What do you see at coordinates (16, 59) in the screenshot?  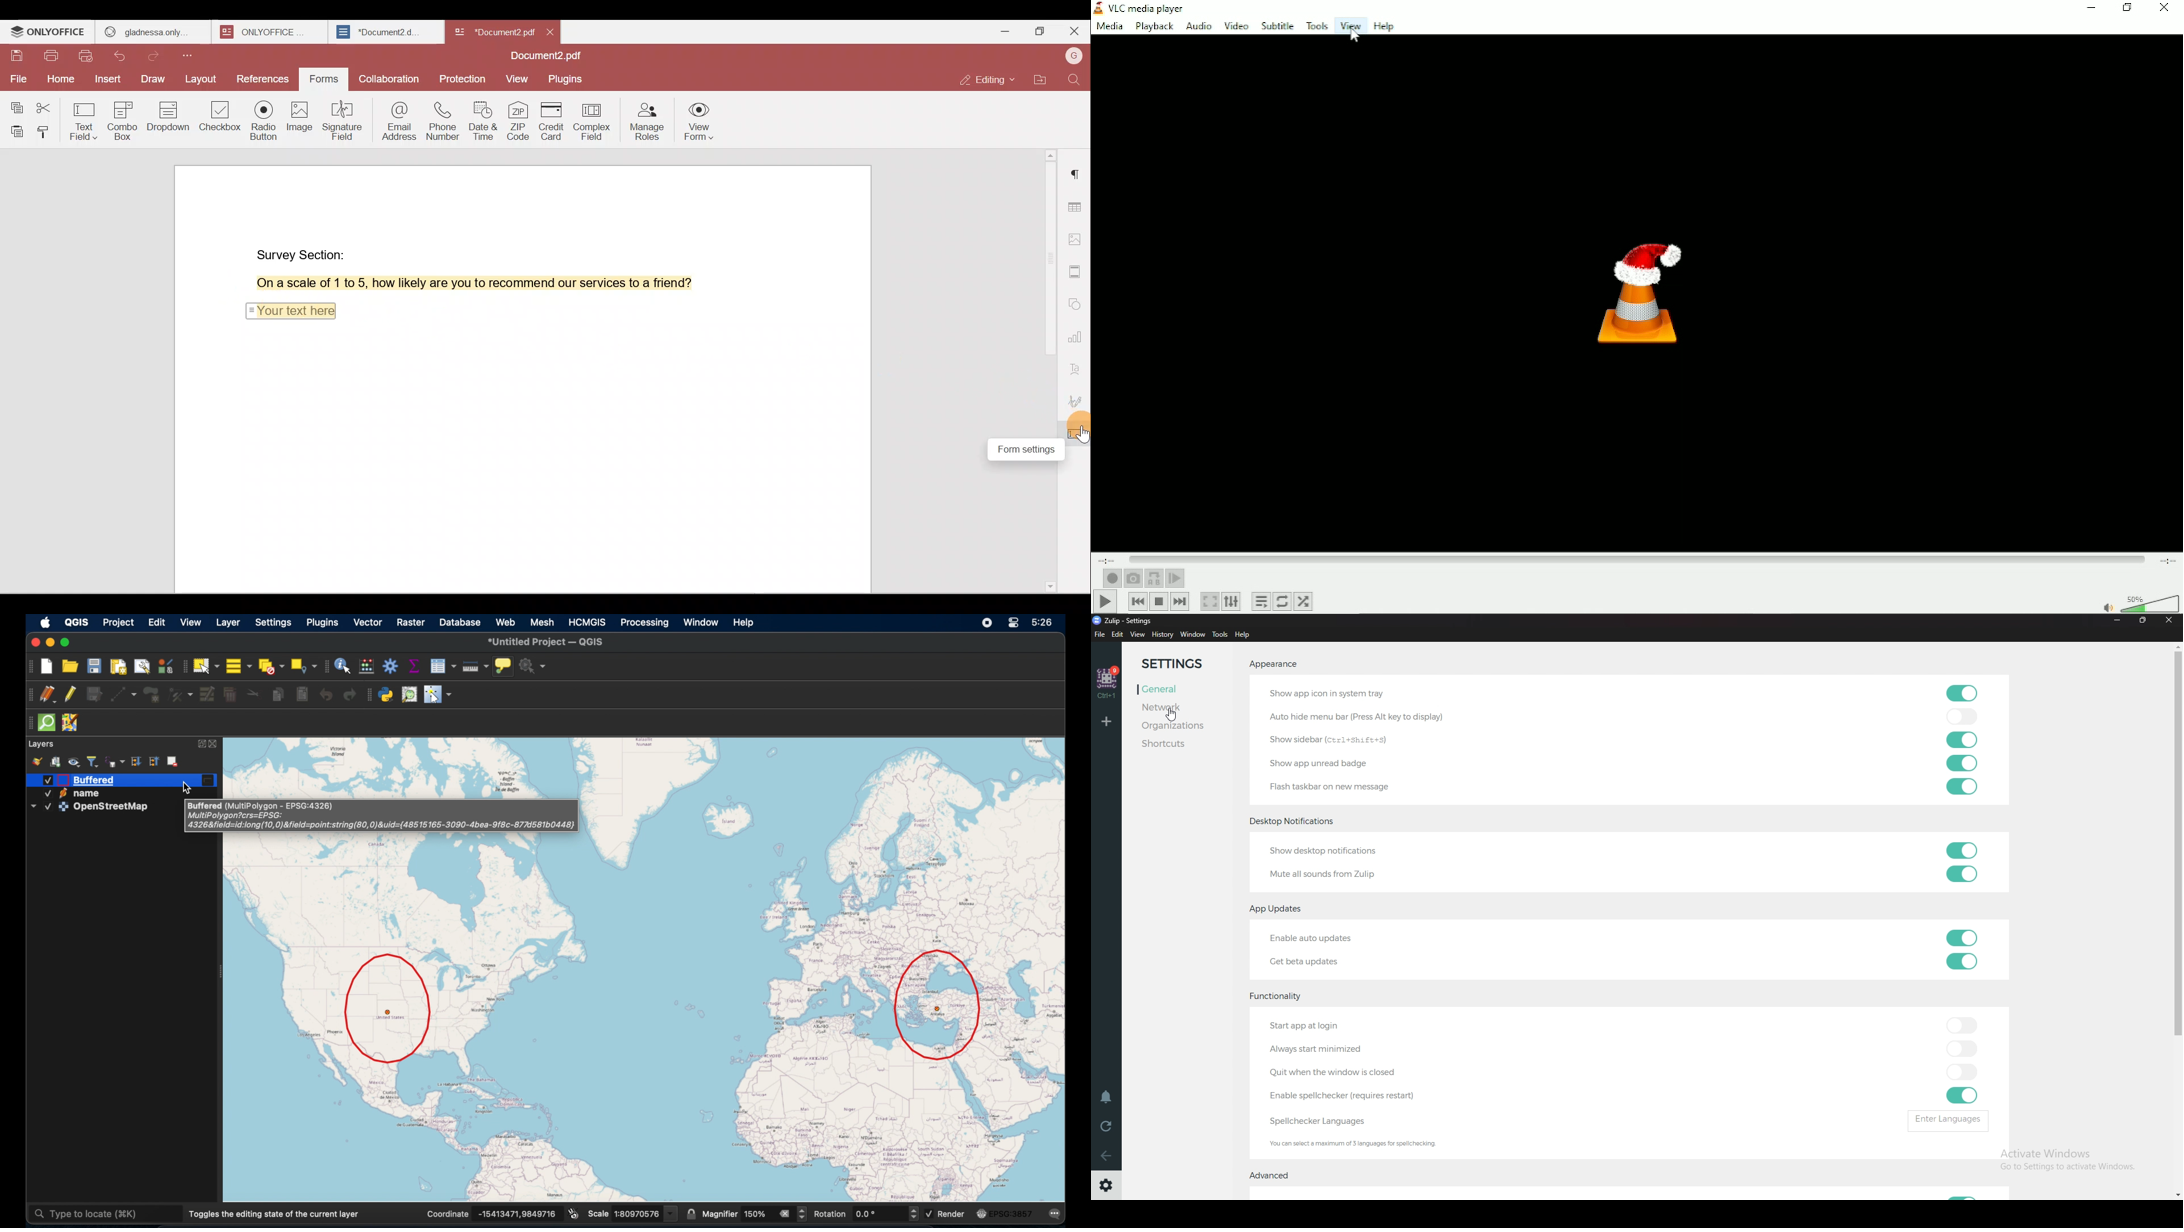 I see `Save` at bounding box center [16, 59].